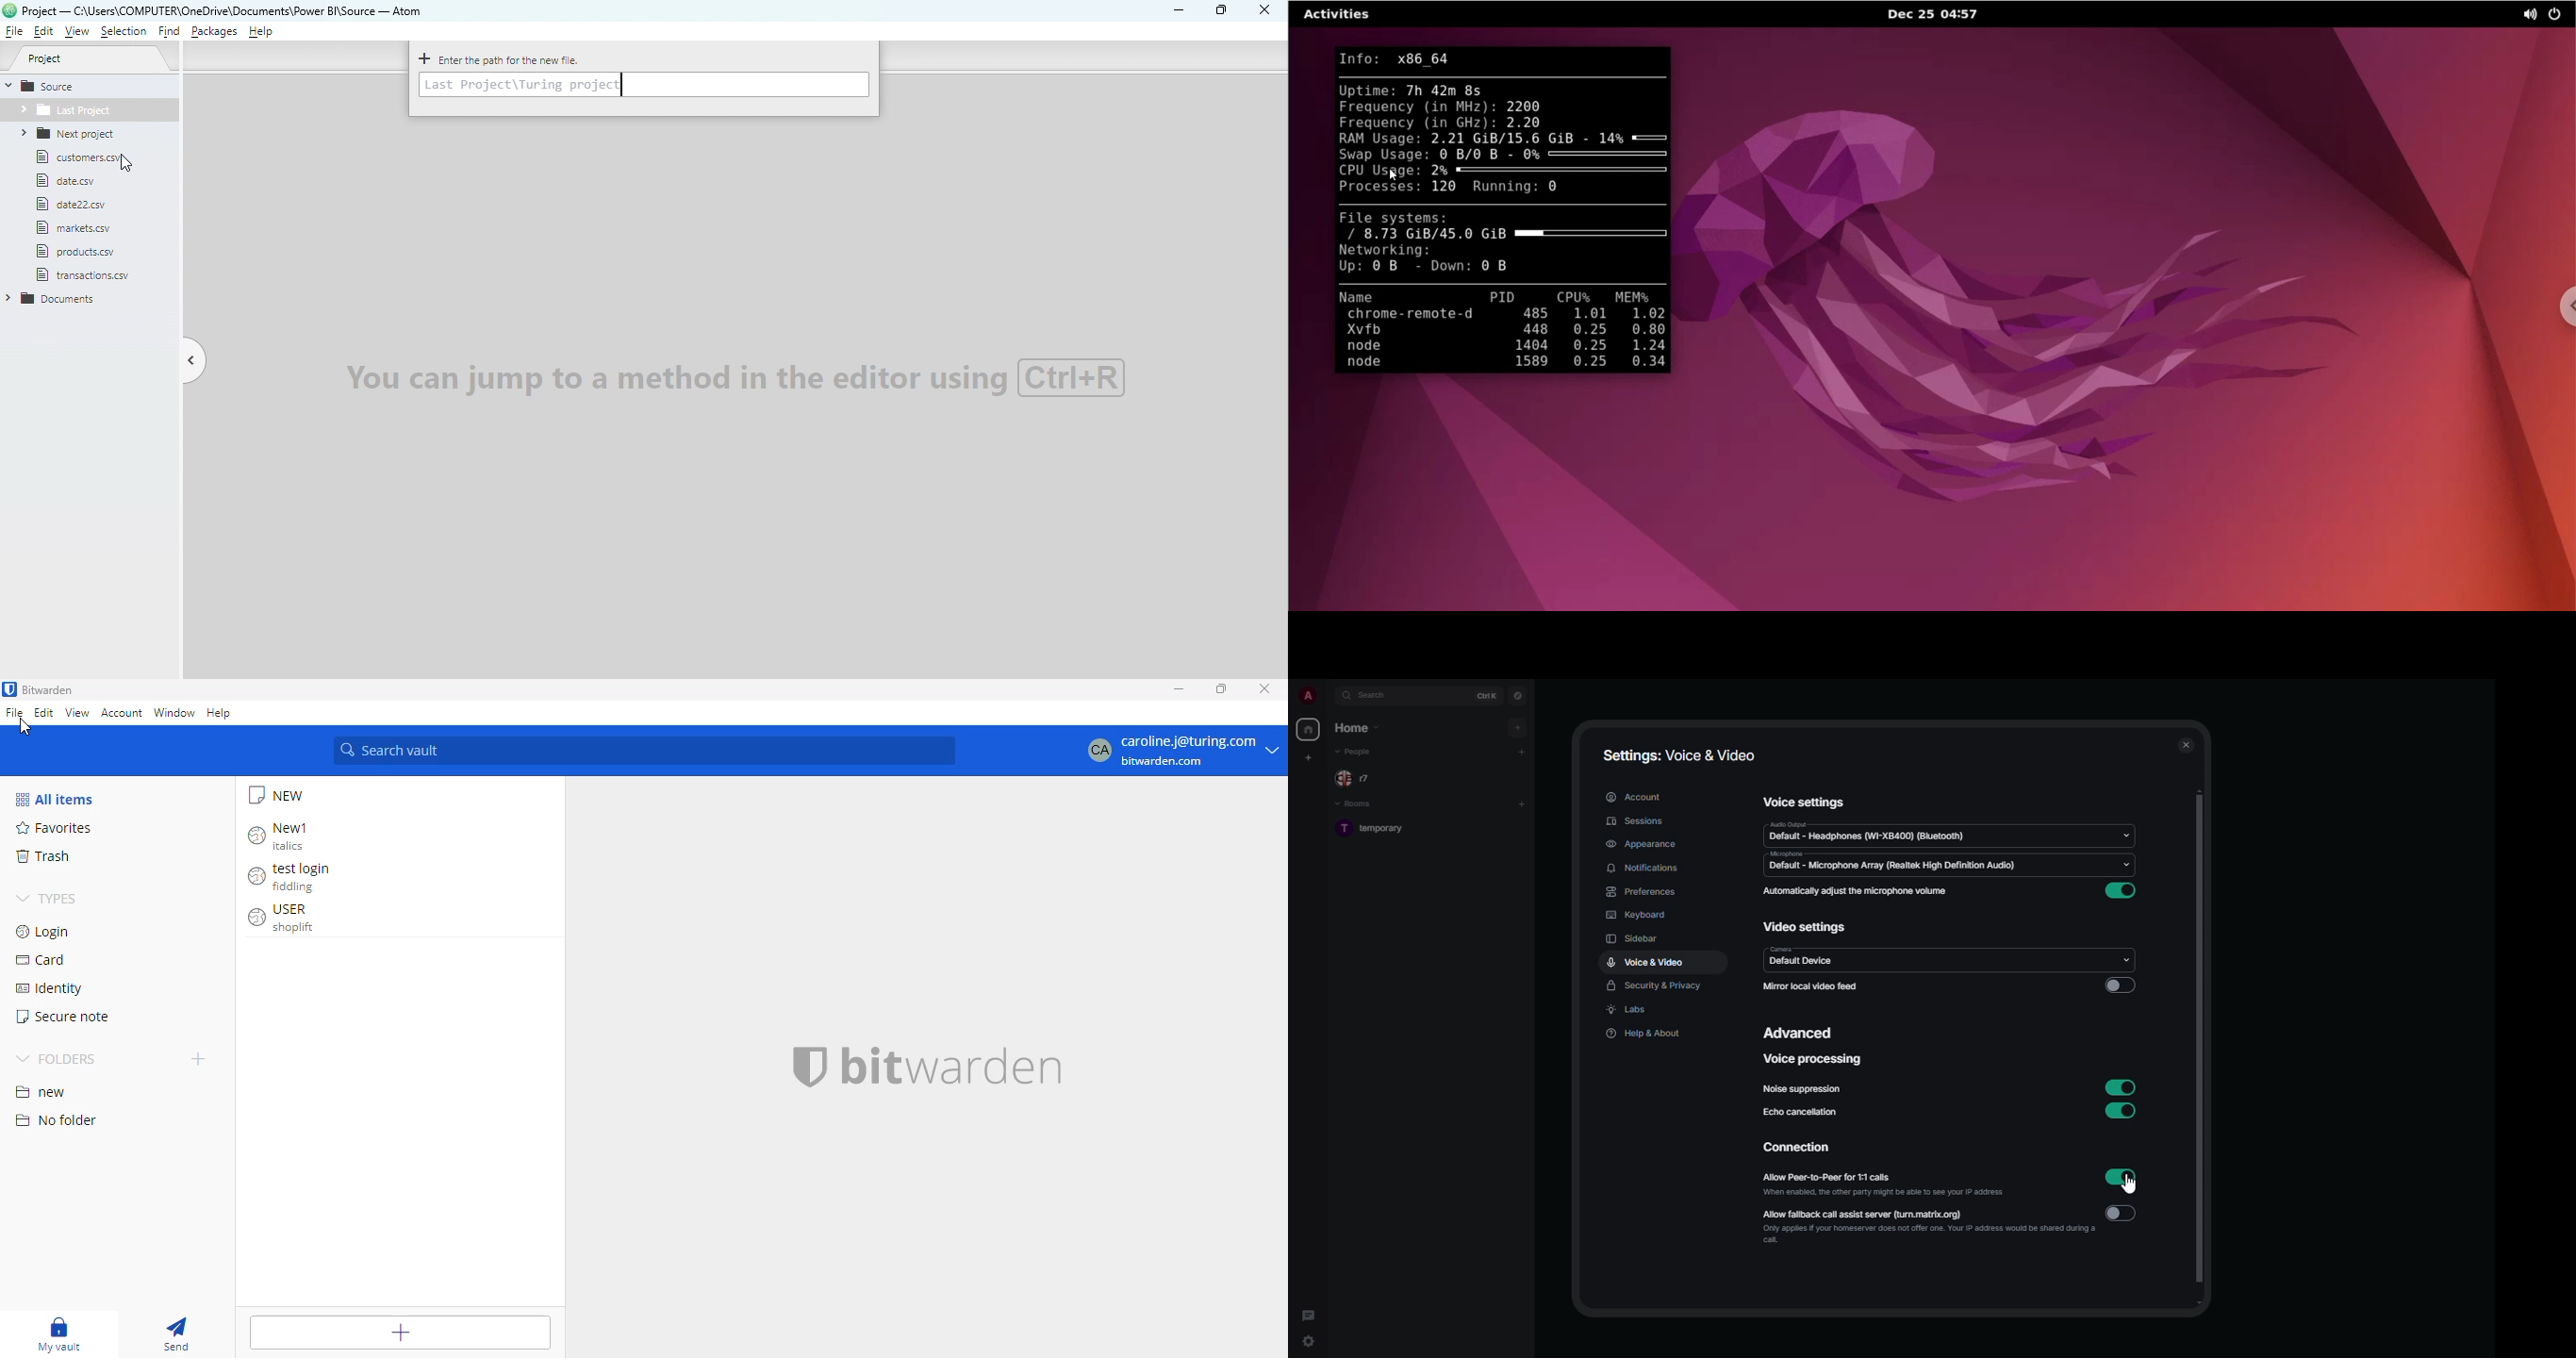  What do you see at coordinates (1631, 823) in the screenshot?
I see `sessions` at bounding box center [1631, 823].